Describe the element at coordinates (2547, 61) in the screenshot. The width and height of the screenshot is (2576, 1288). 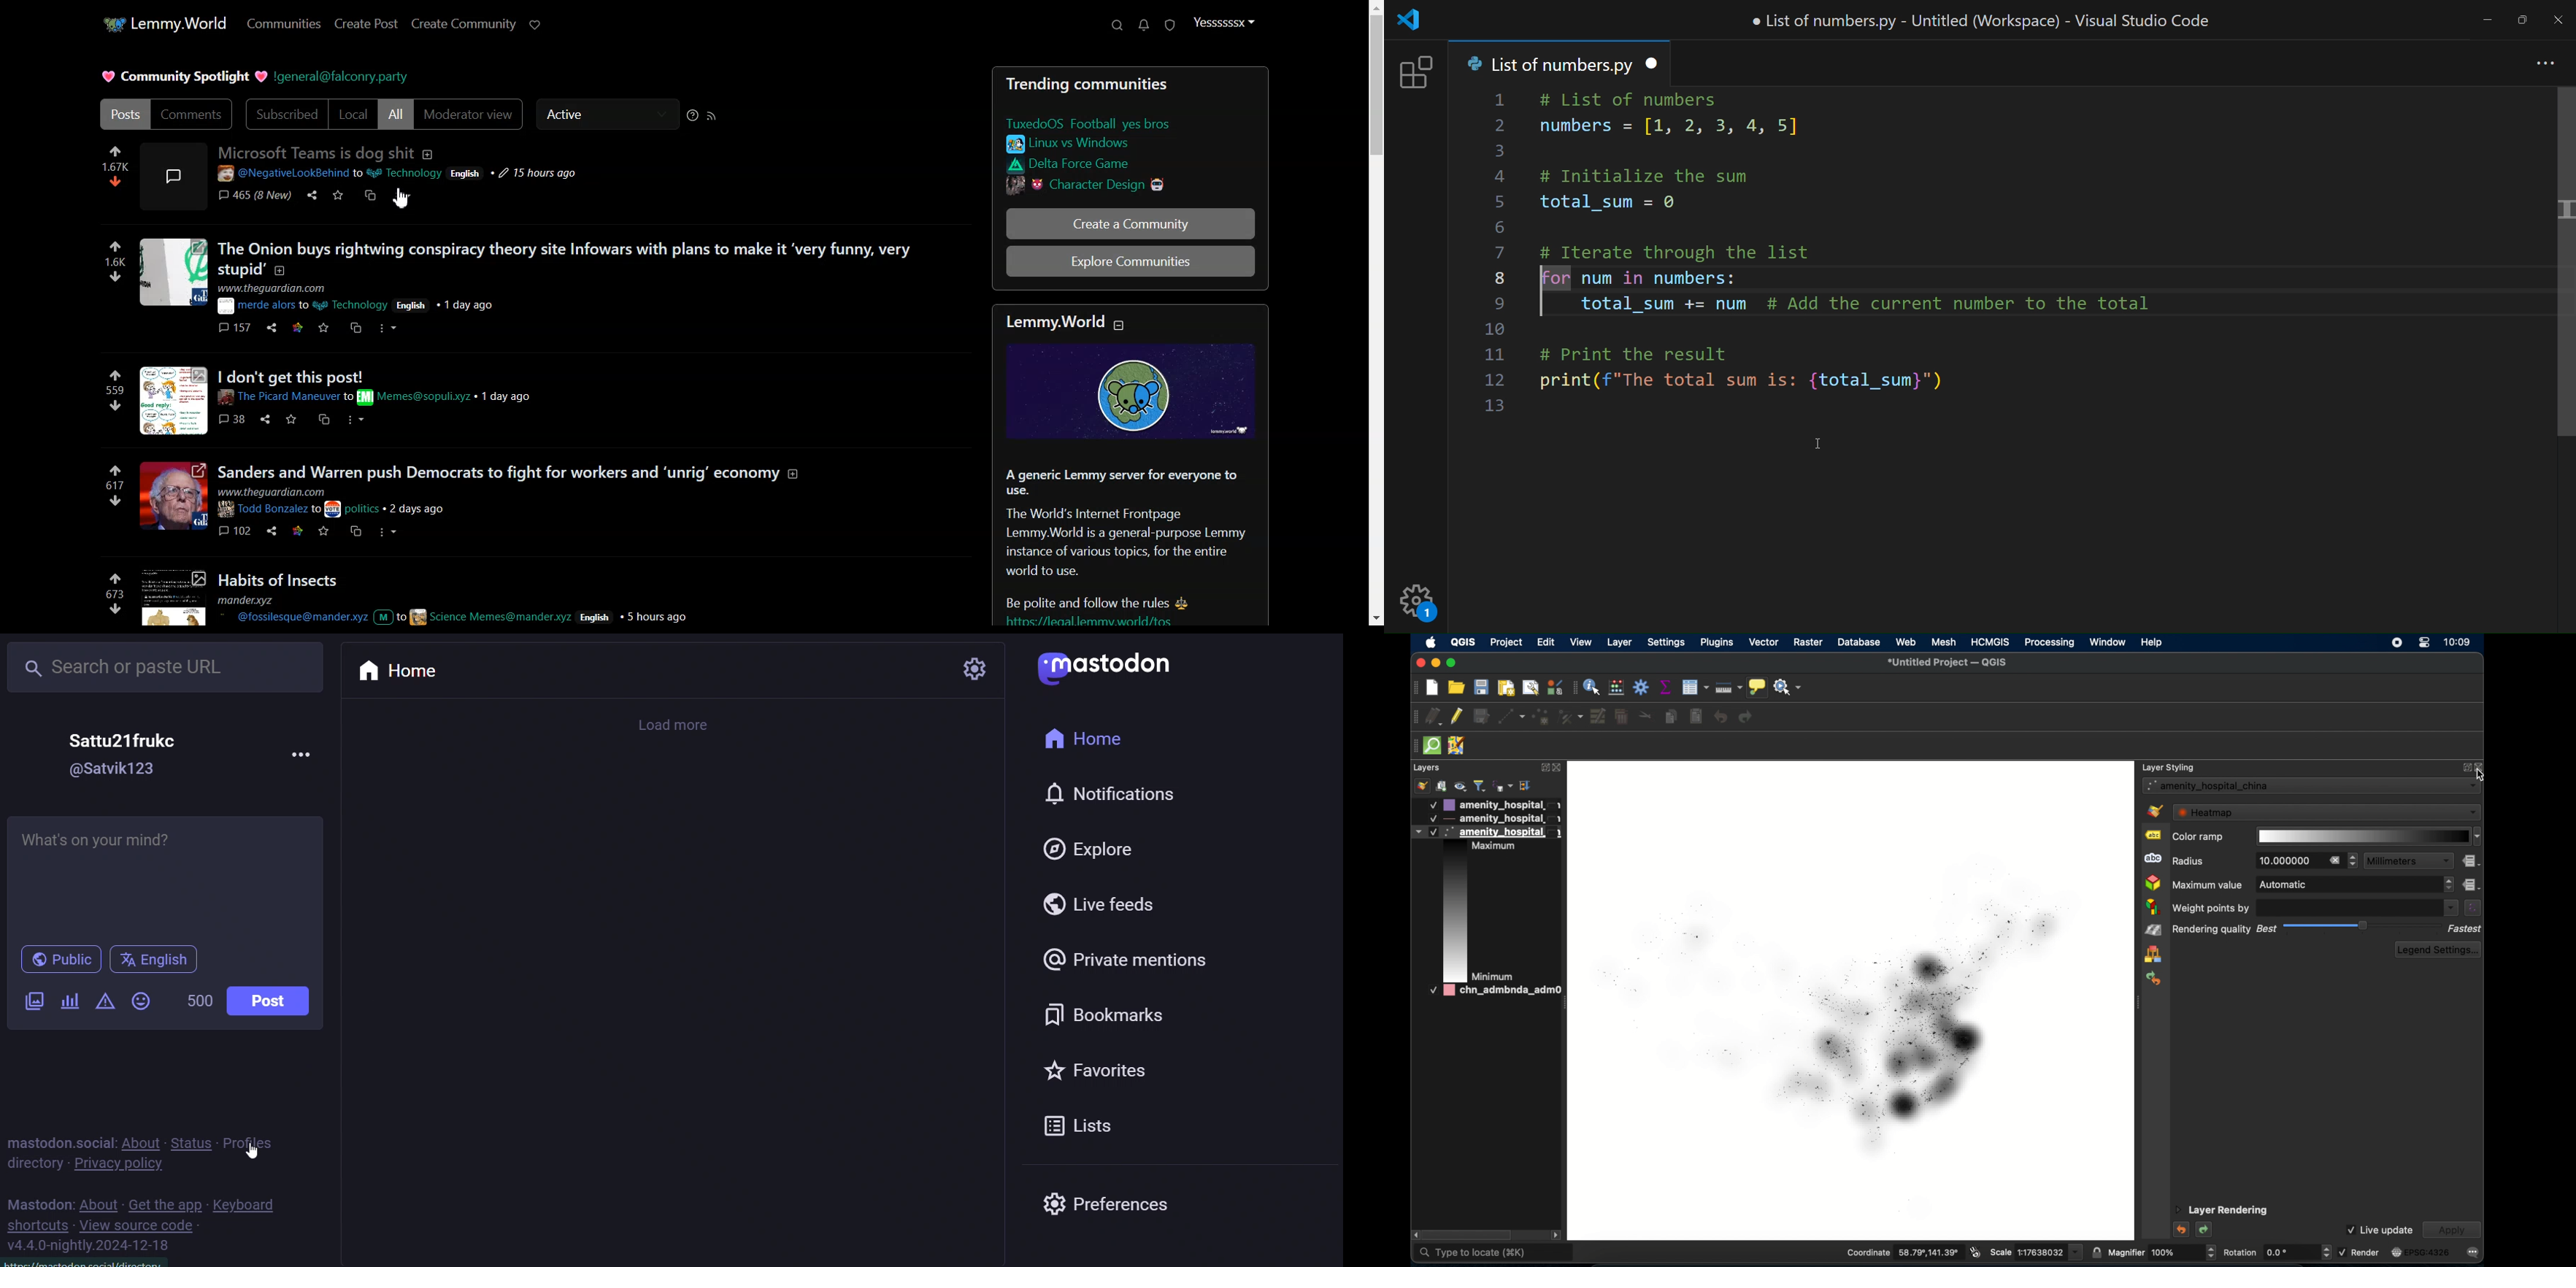
I see `more` at that location.